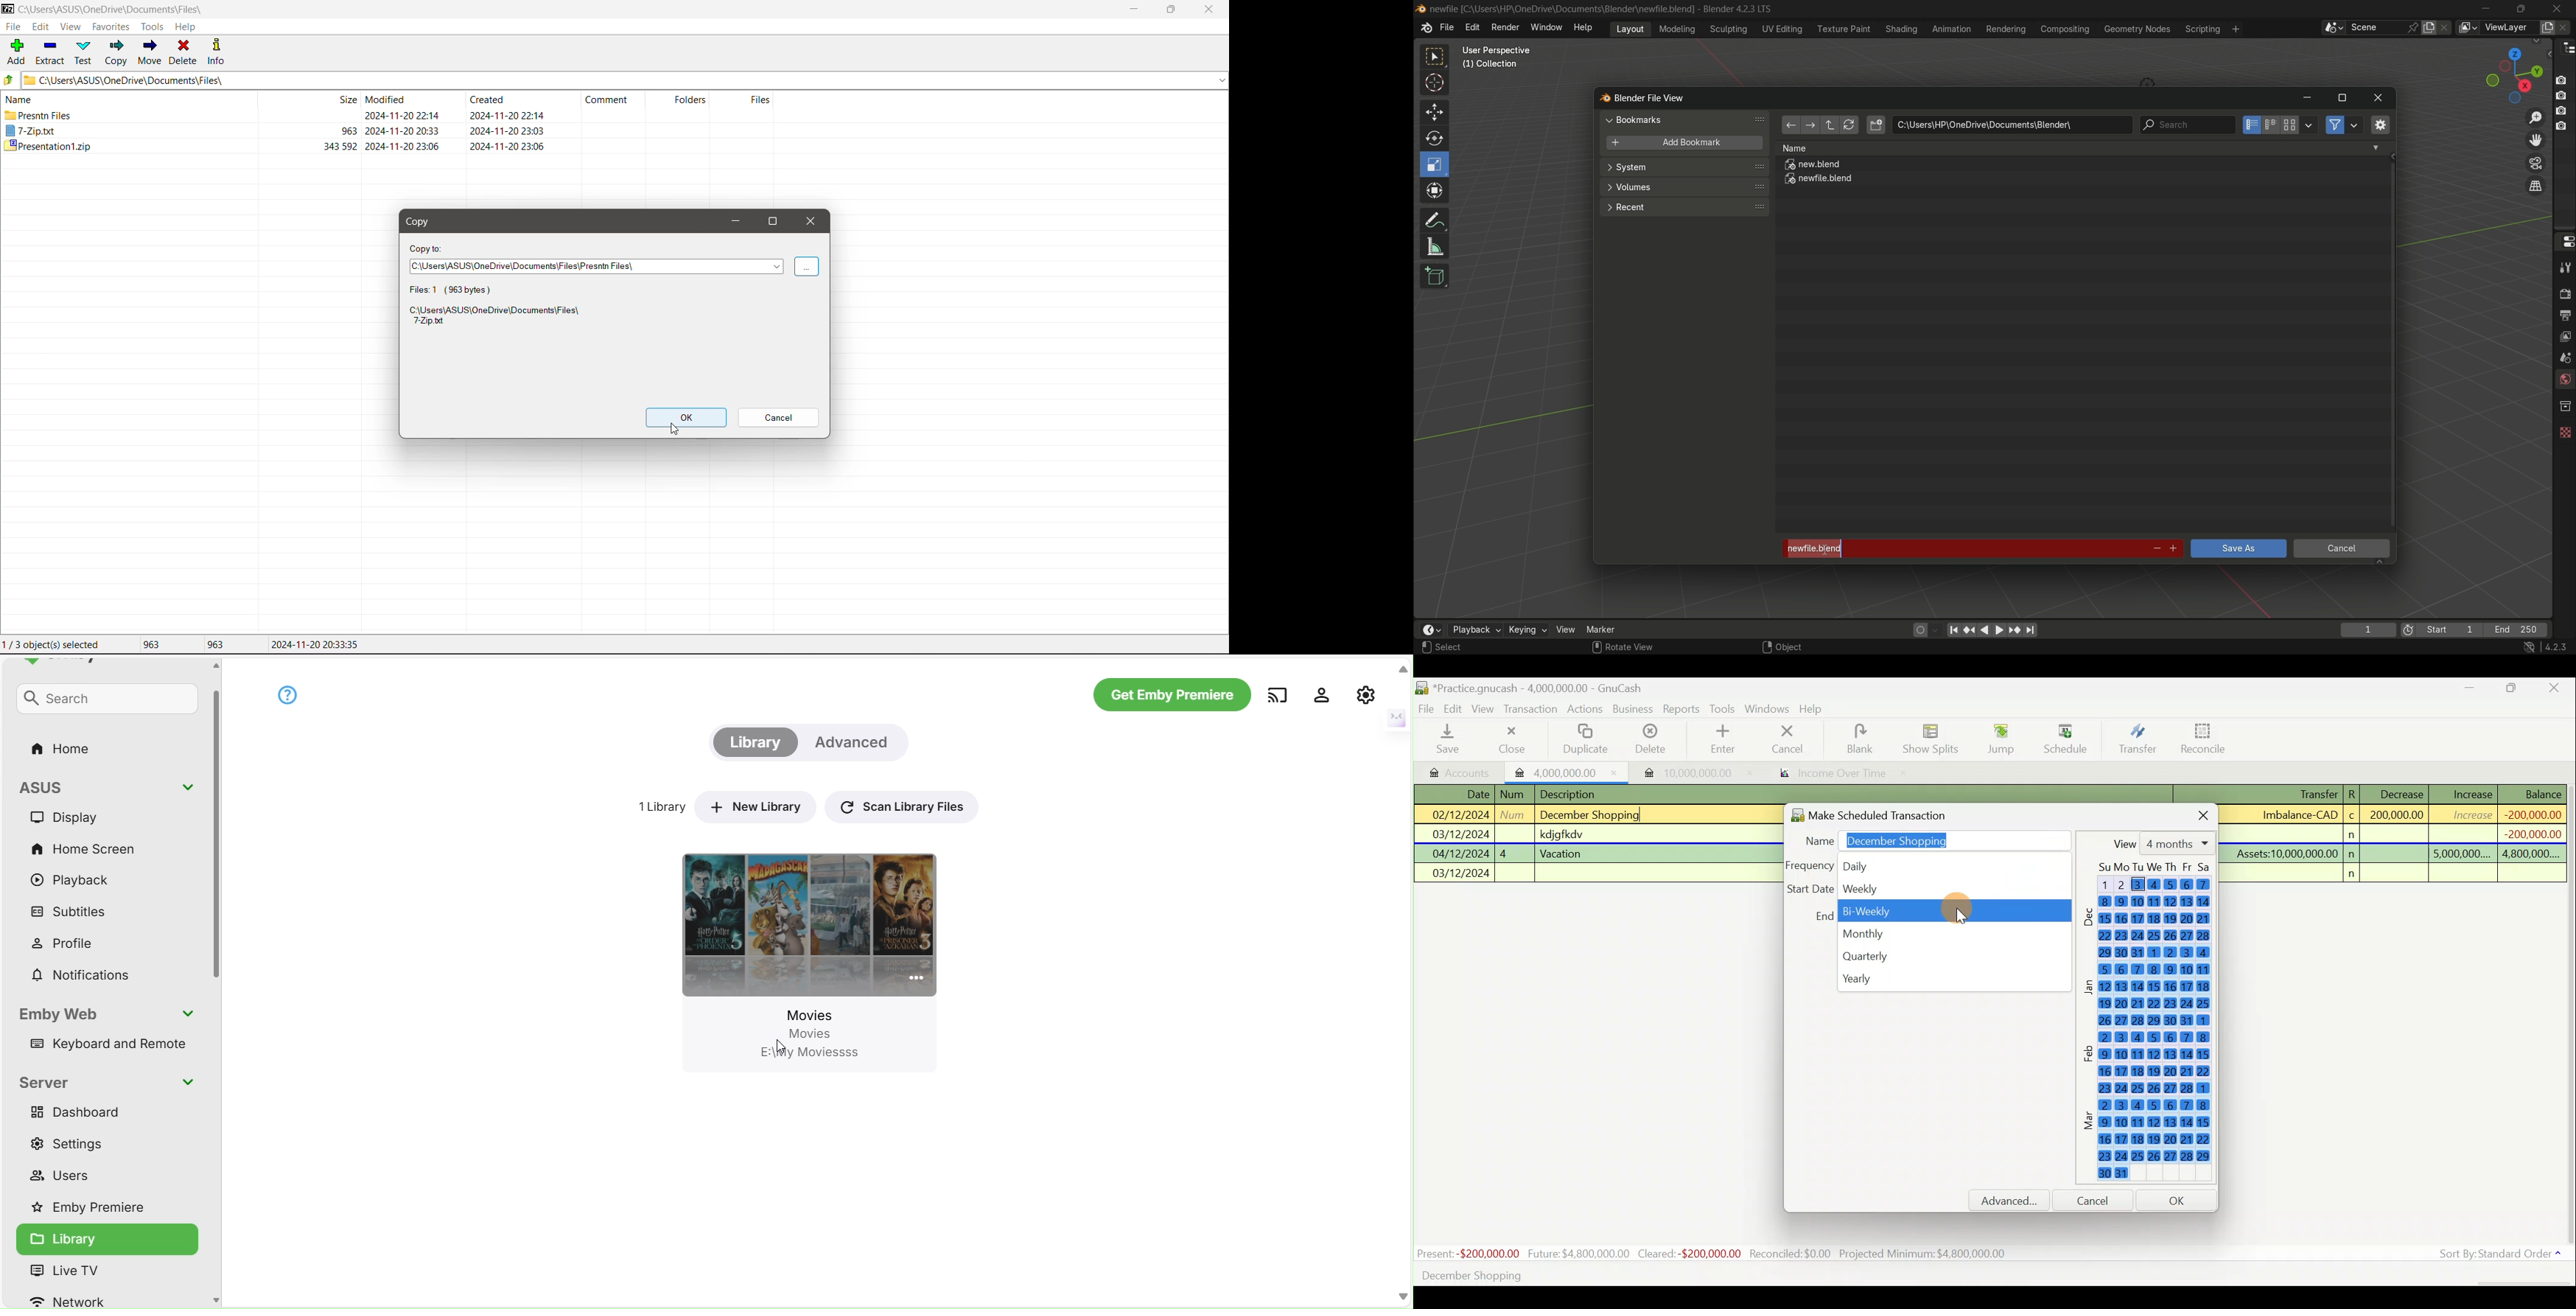 Image resolution: width=2576 pixels, height=1316 pixels. What do you see at coordinates (2503, 1256) in the screenshot?
I see `Sort by` at bounding box center [2503, 1256].